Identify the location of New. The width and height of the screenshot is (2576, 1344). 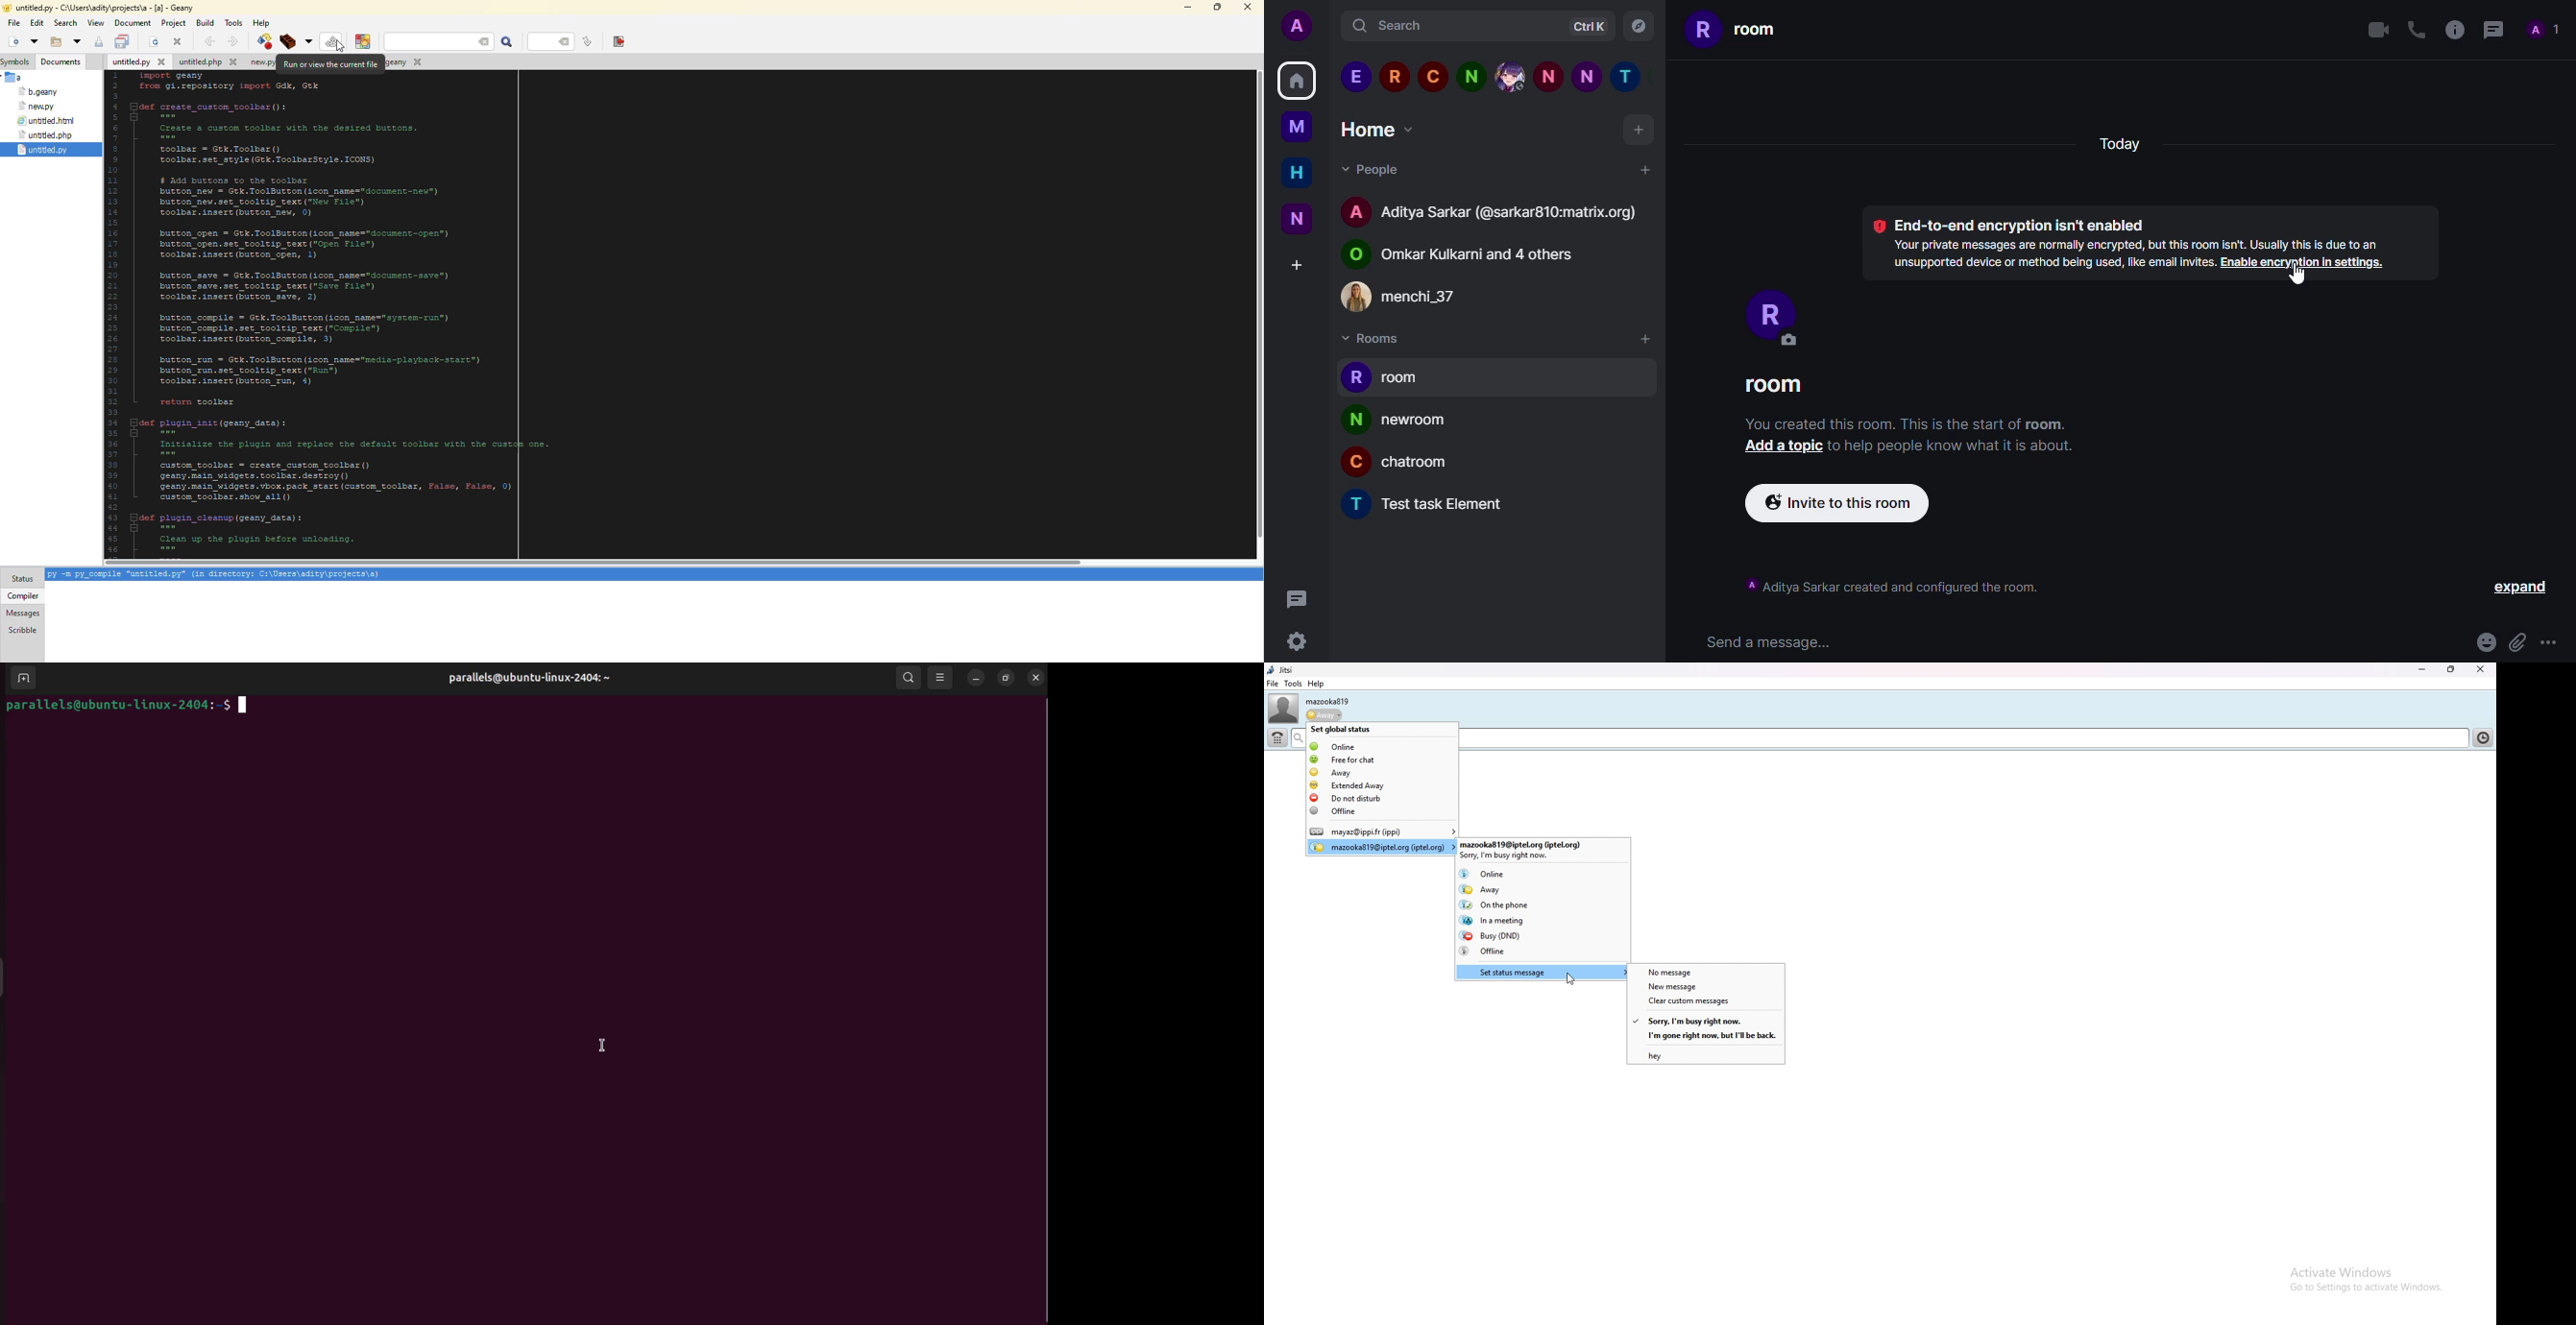
(1296, 221).